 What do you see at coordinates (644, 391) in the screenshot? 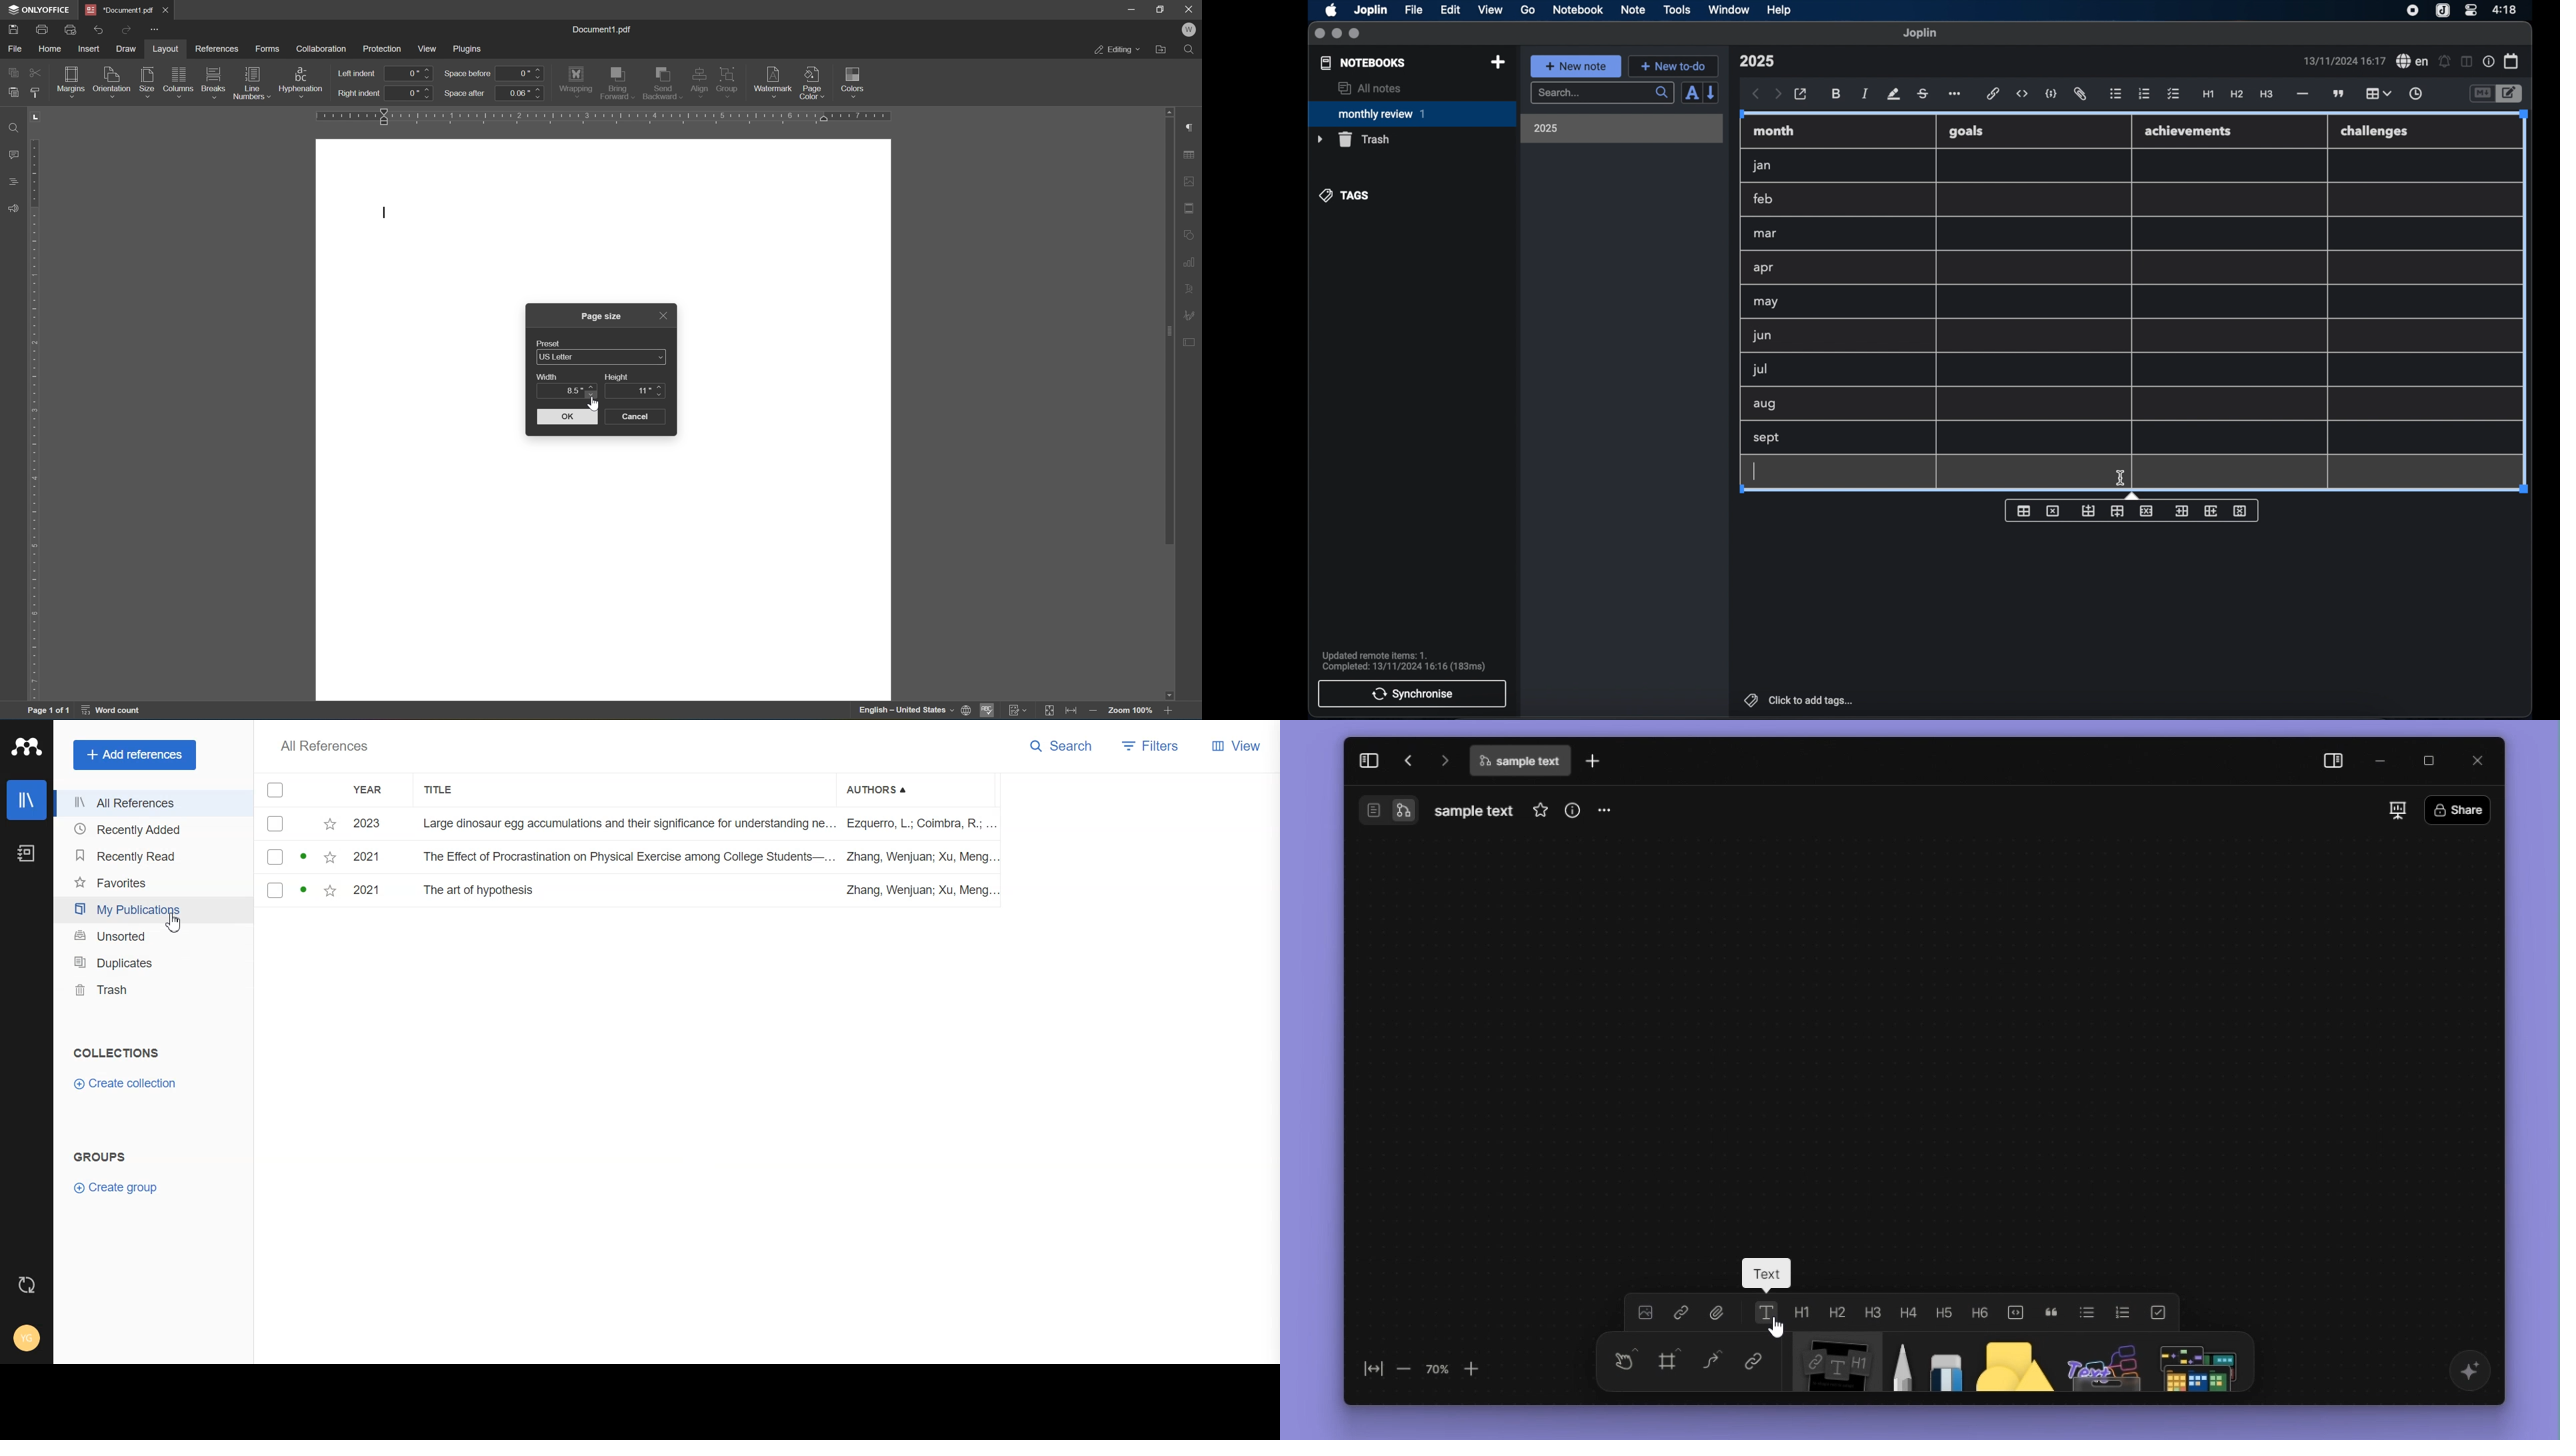
I see `11` at bounding box center [644, 391].